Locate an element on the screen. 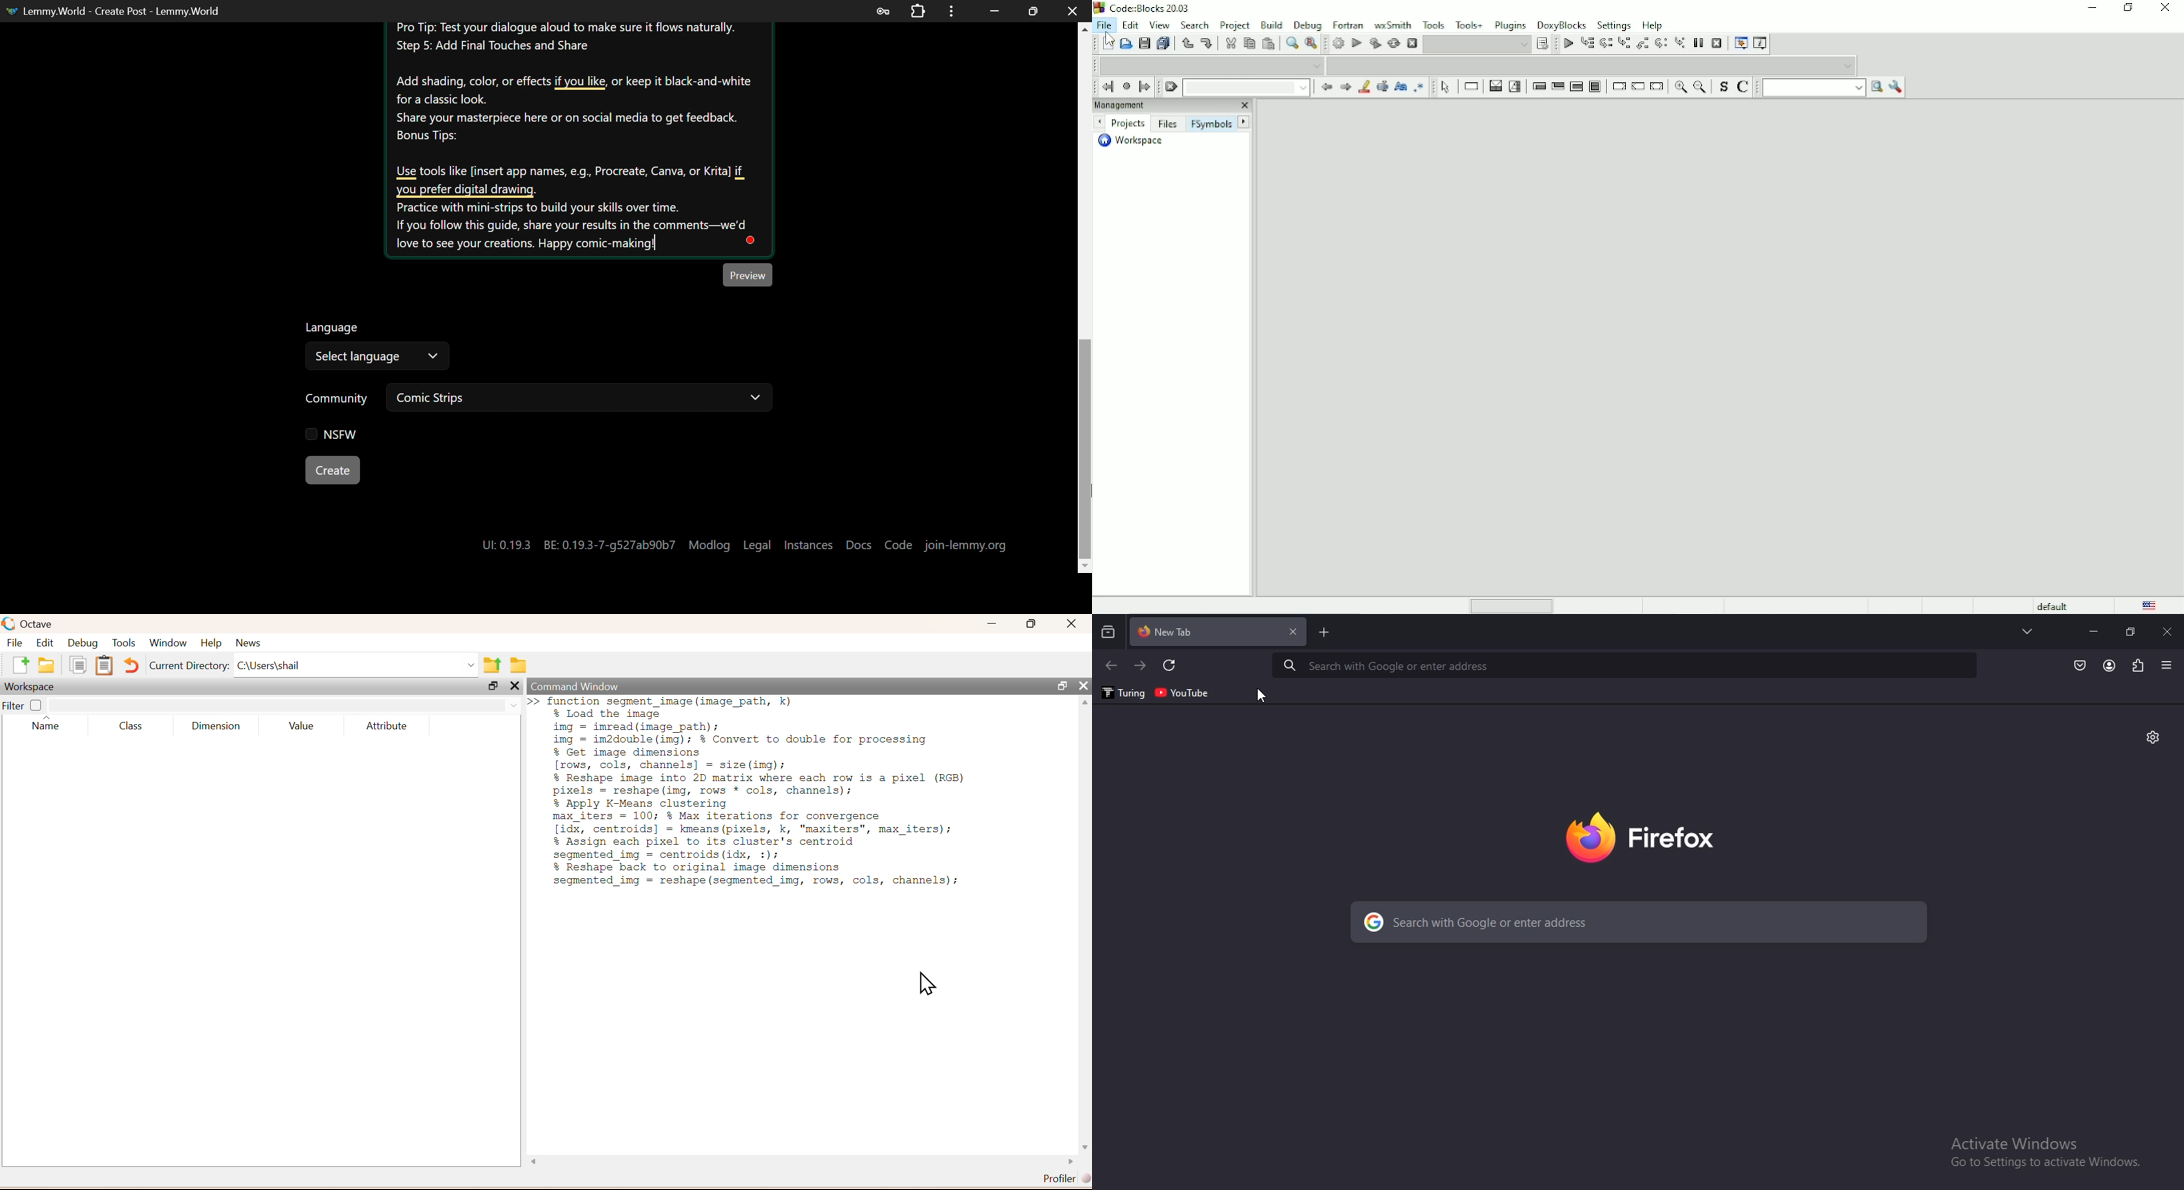 The height and width of the screenshot is (1204, 2184). Plugins is located at coordinates (1511, 25).